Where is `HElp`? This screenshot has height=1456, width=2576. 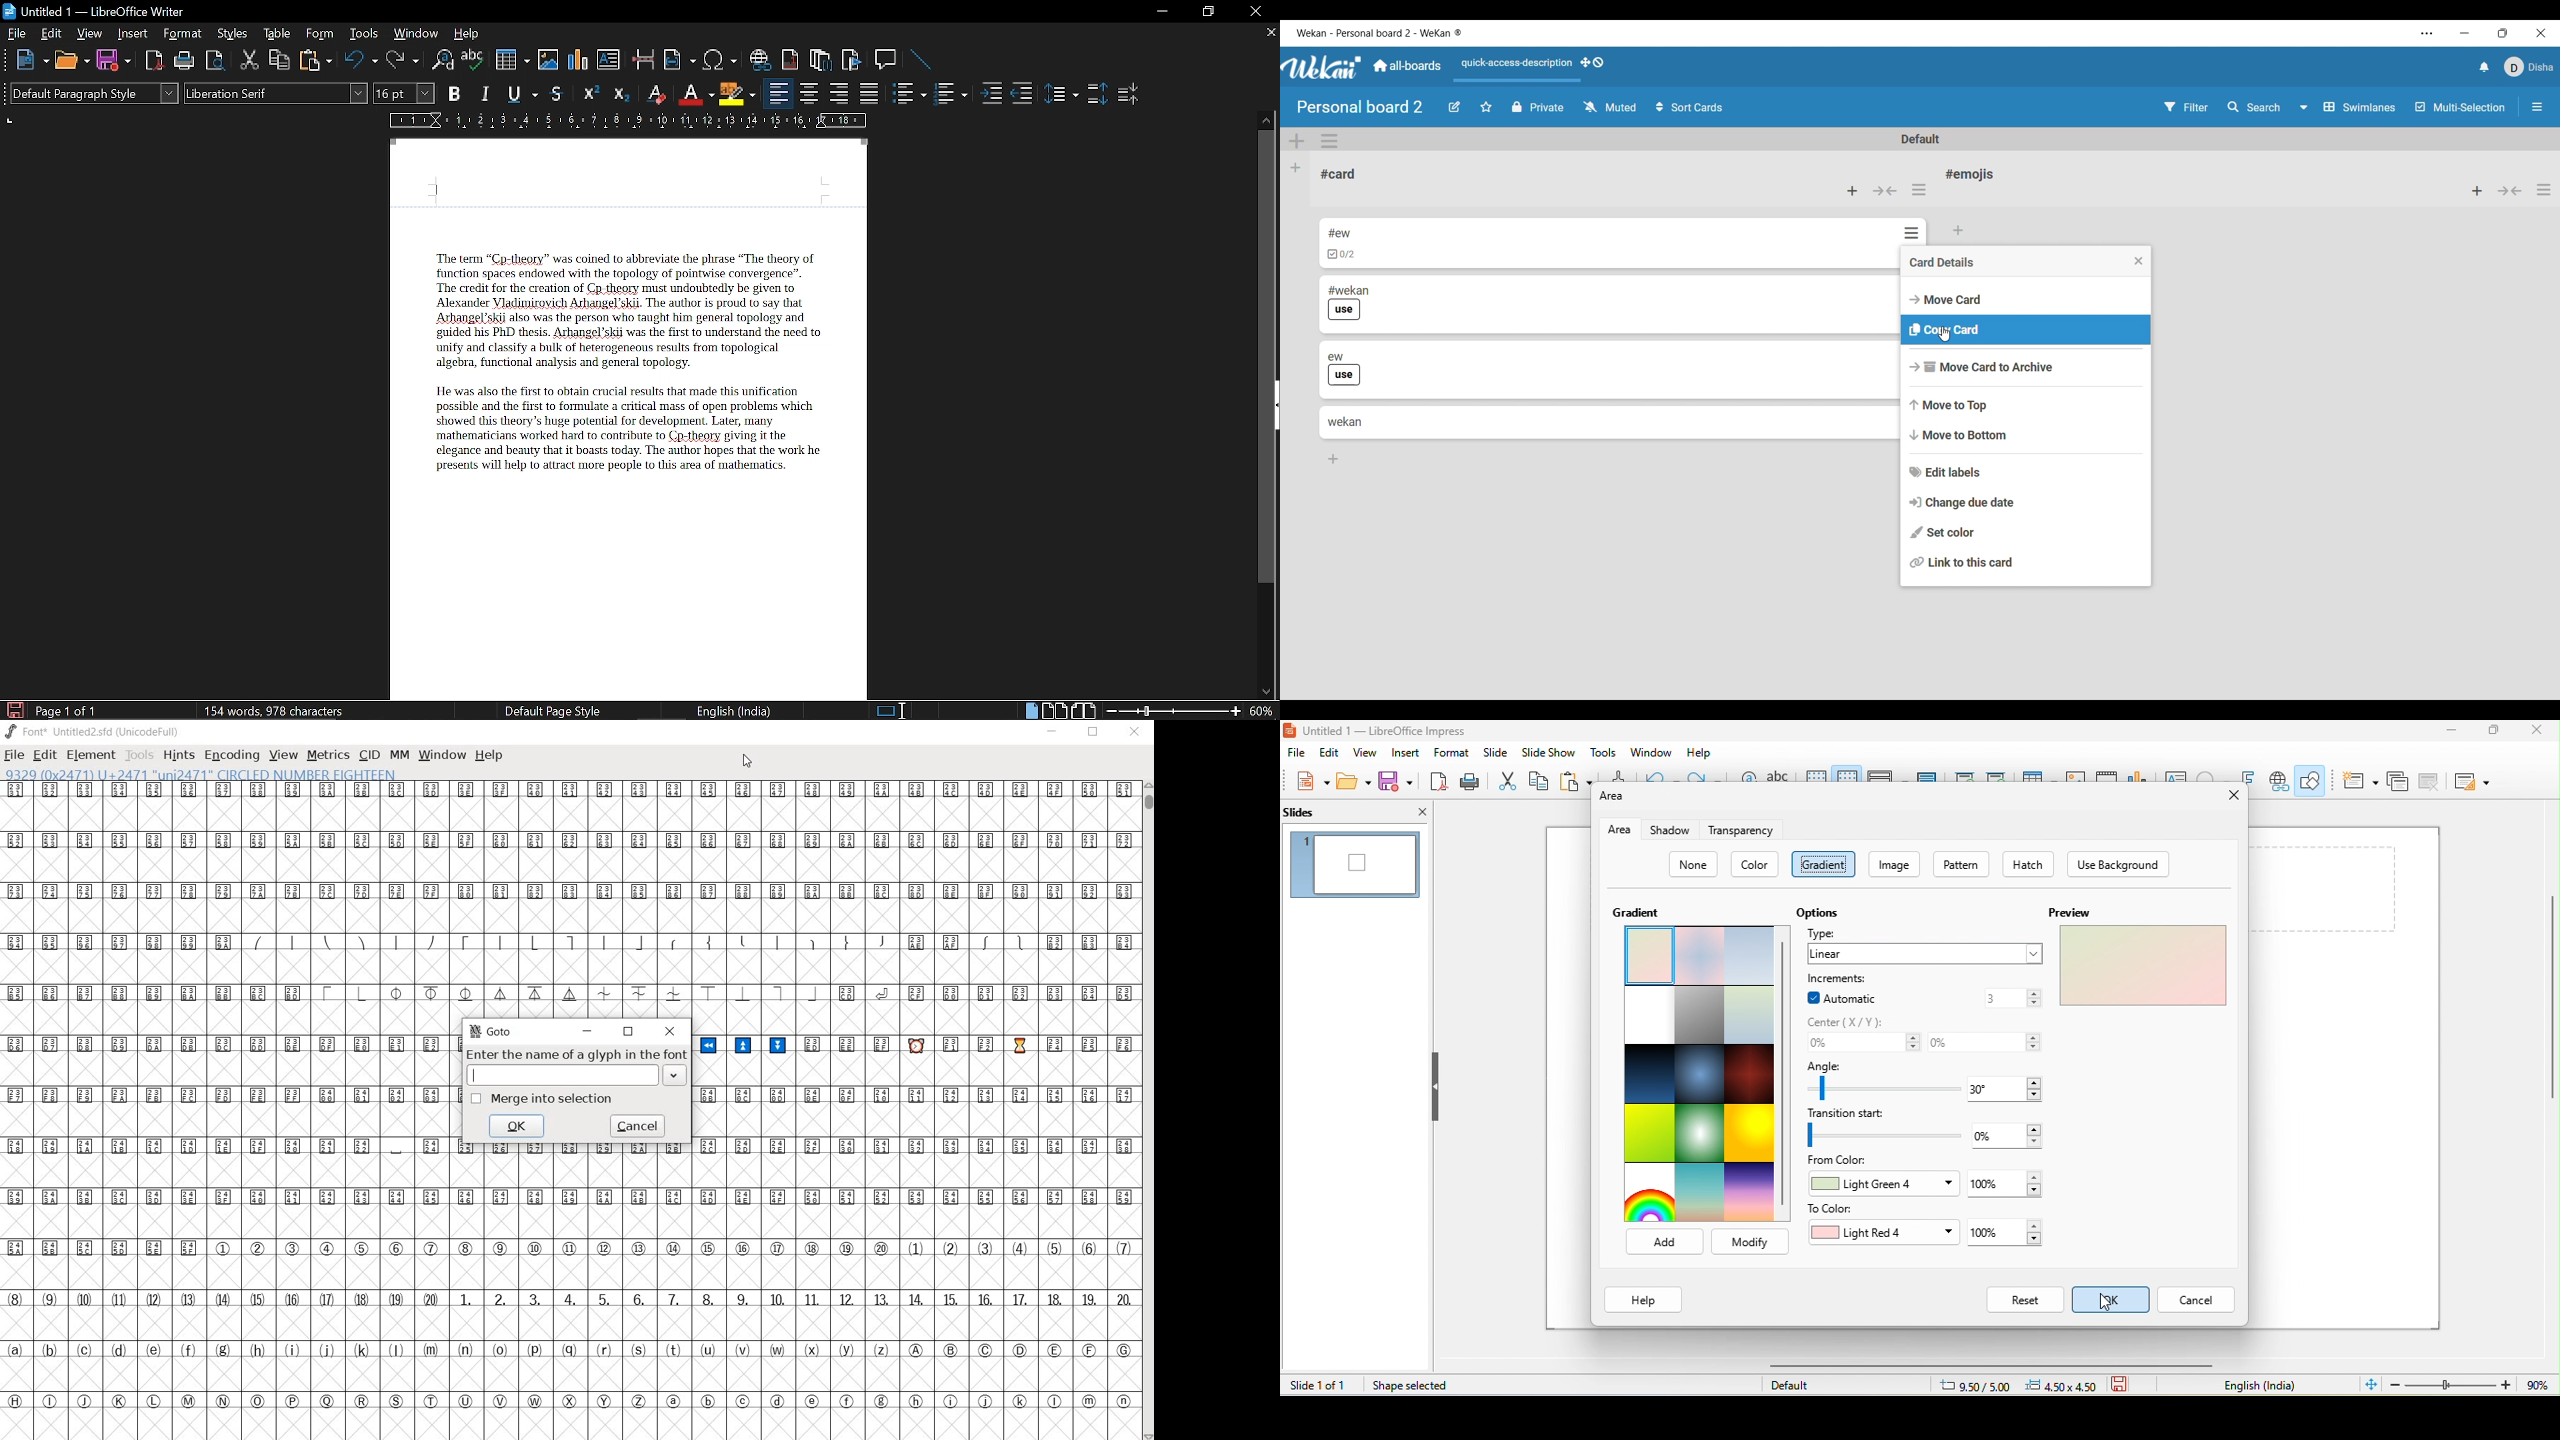 HElp is located at coordinates (467, 34).